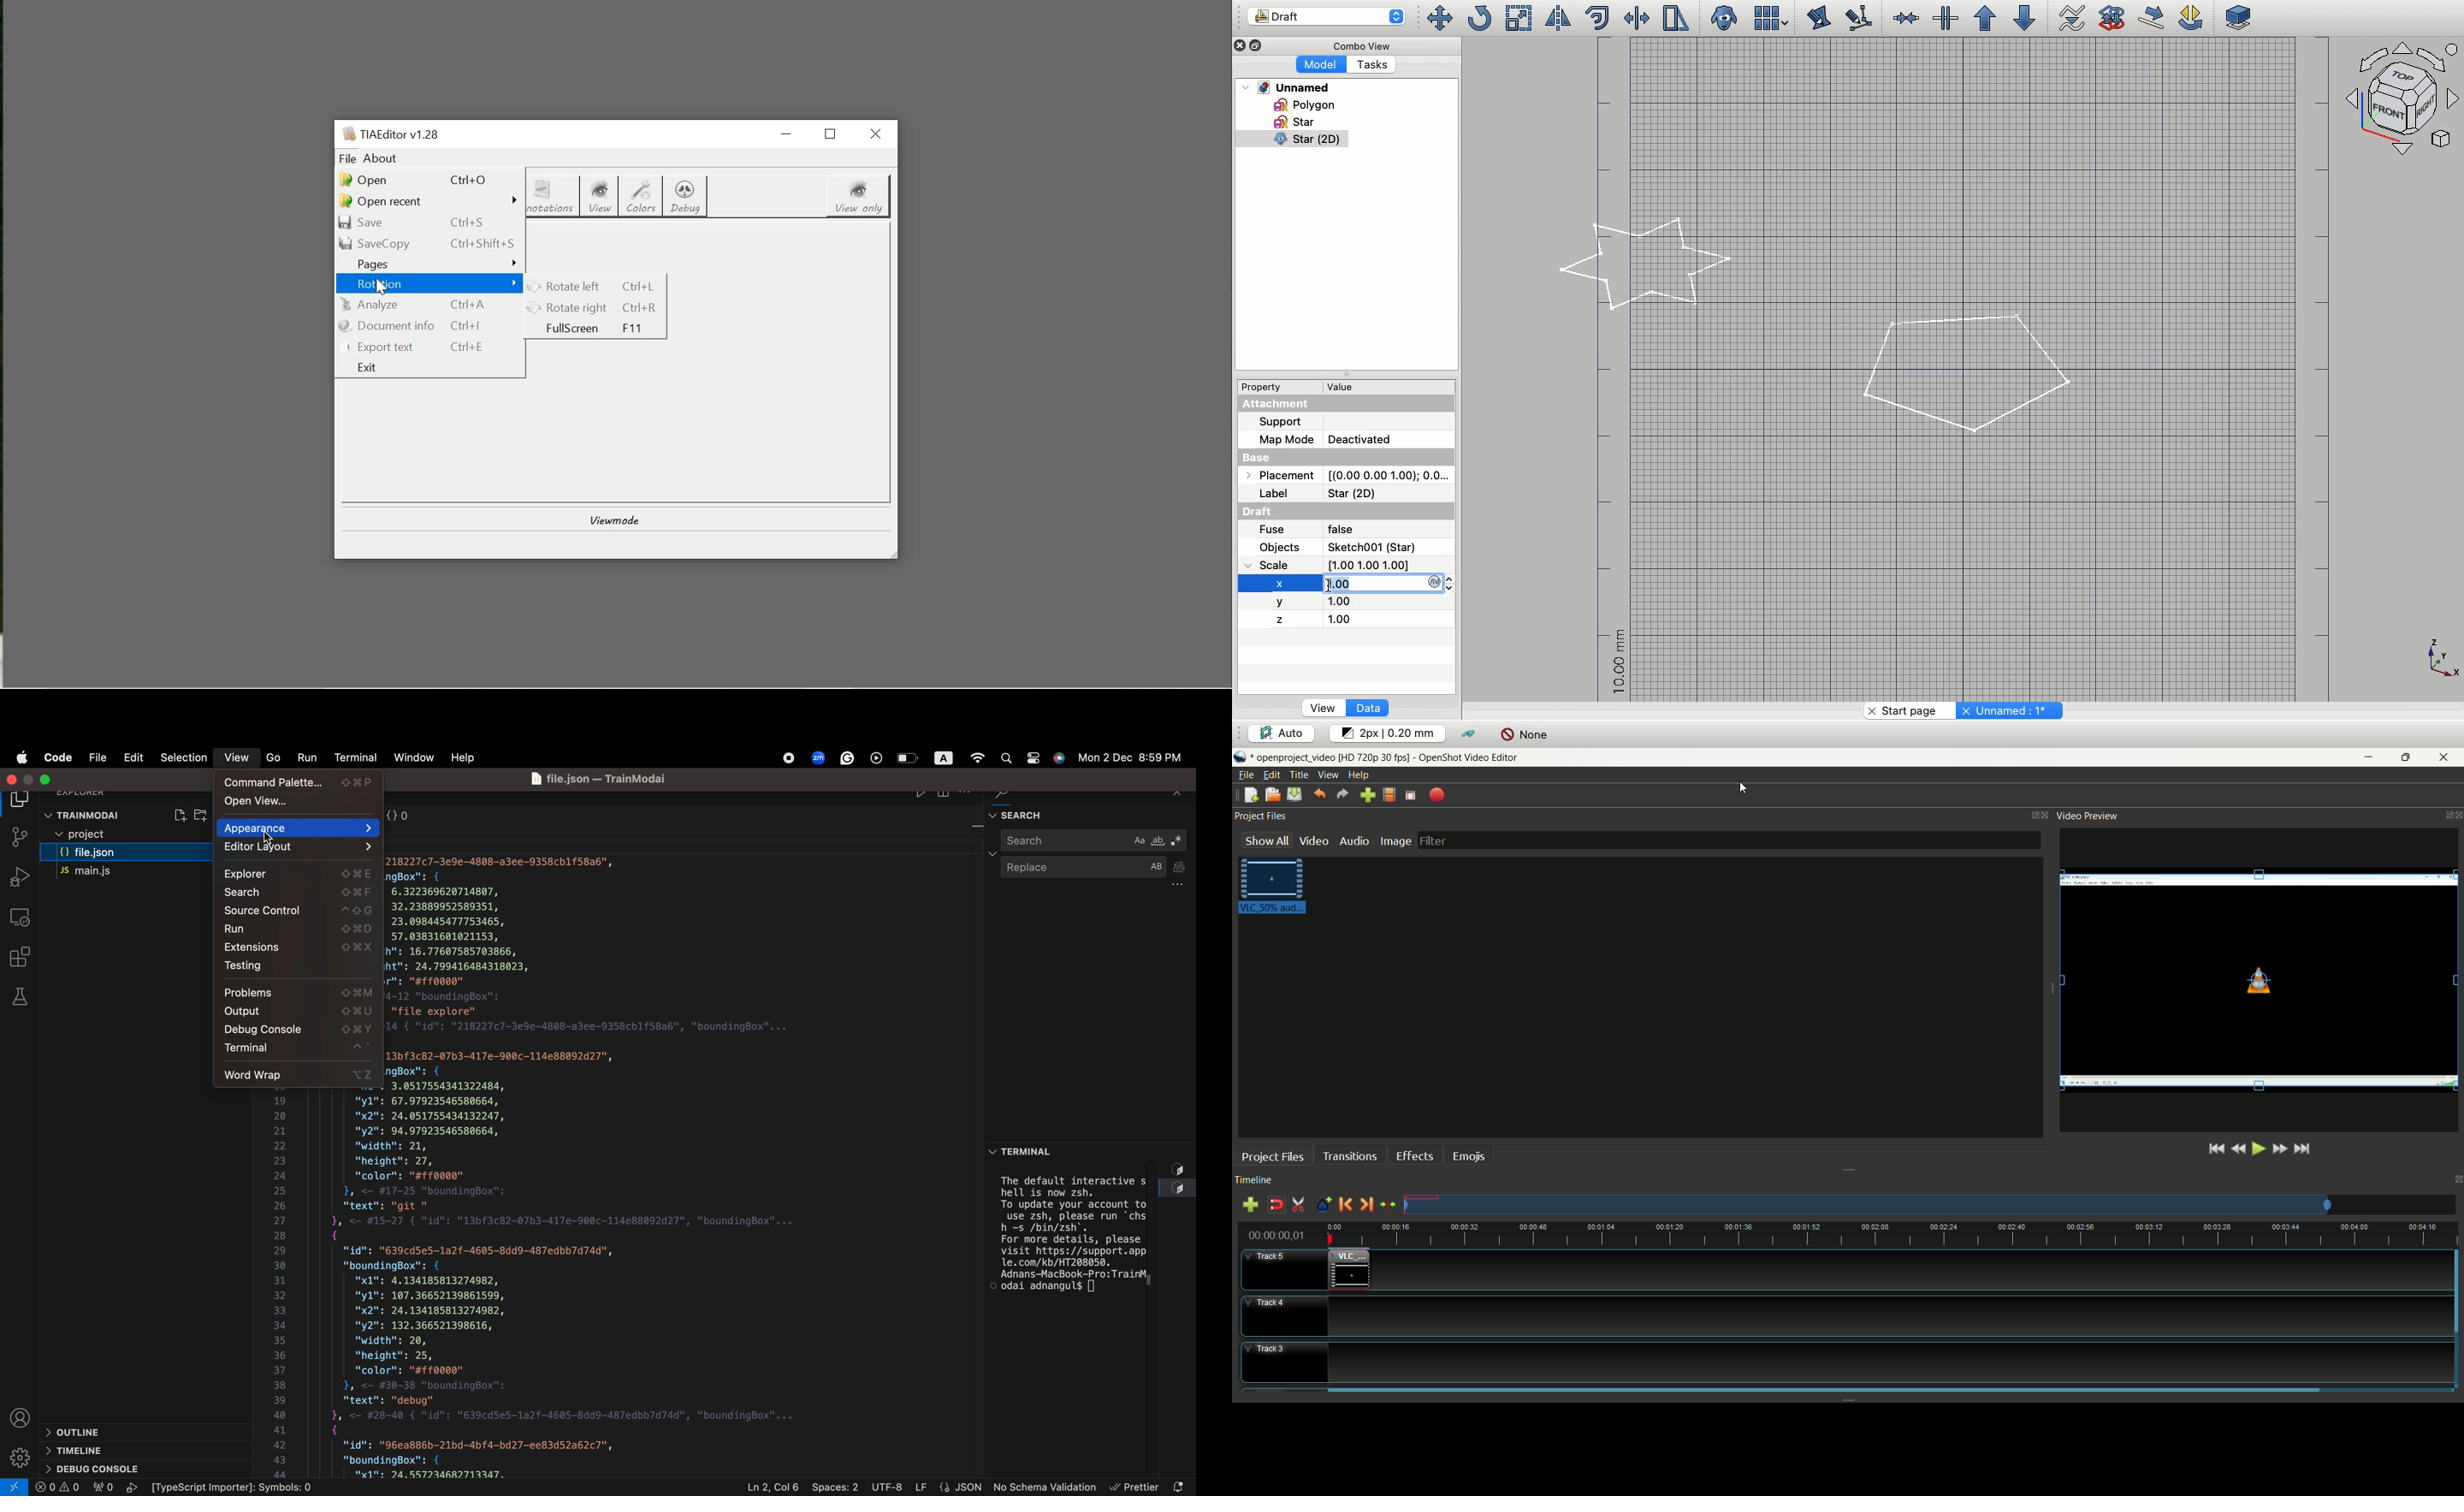 This screenshot has width=2464, height=1512. Describe the element at coordinates (1375, 437) in the screenshot. I see `Deactivated` at that location.